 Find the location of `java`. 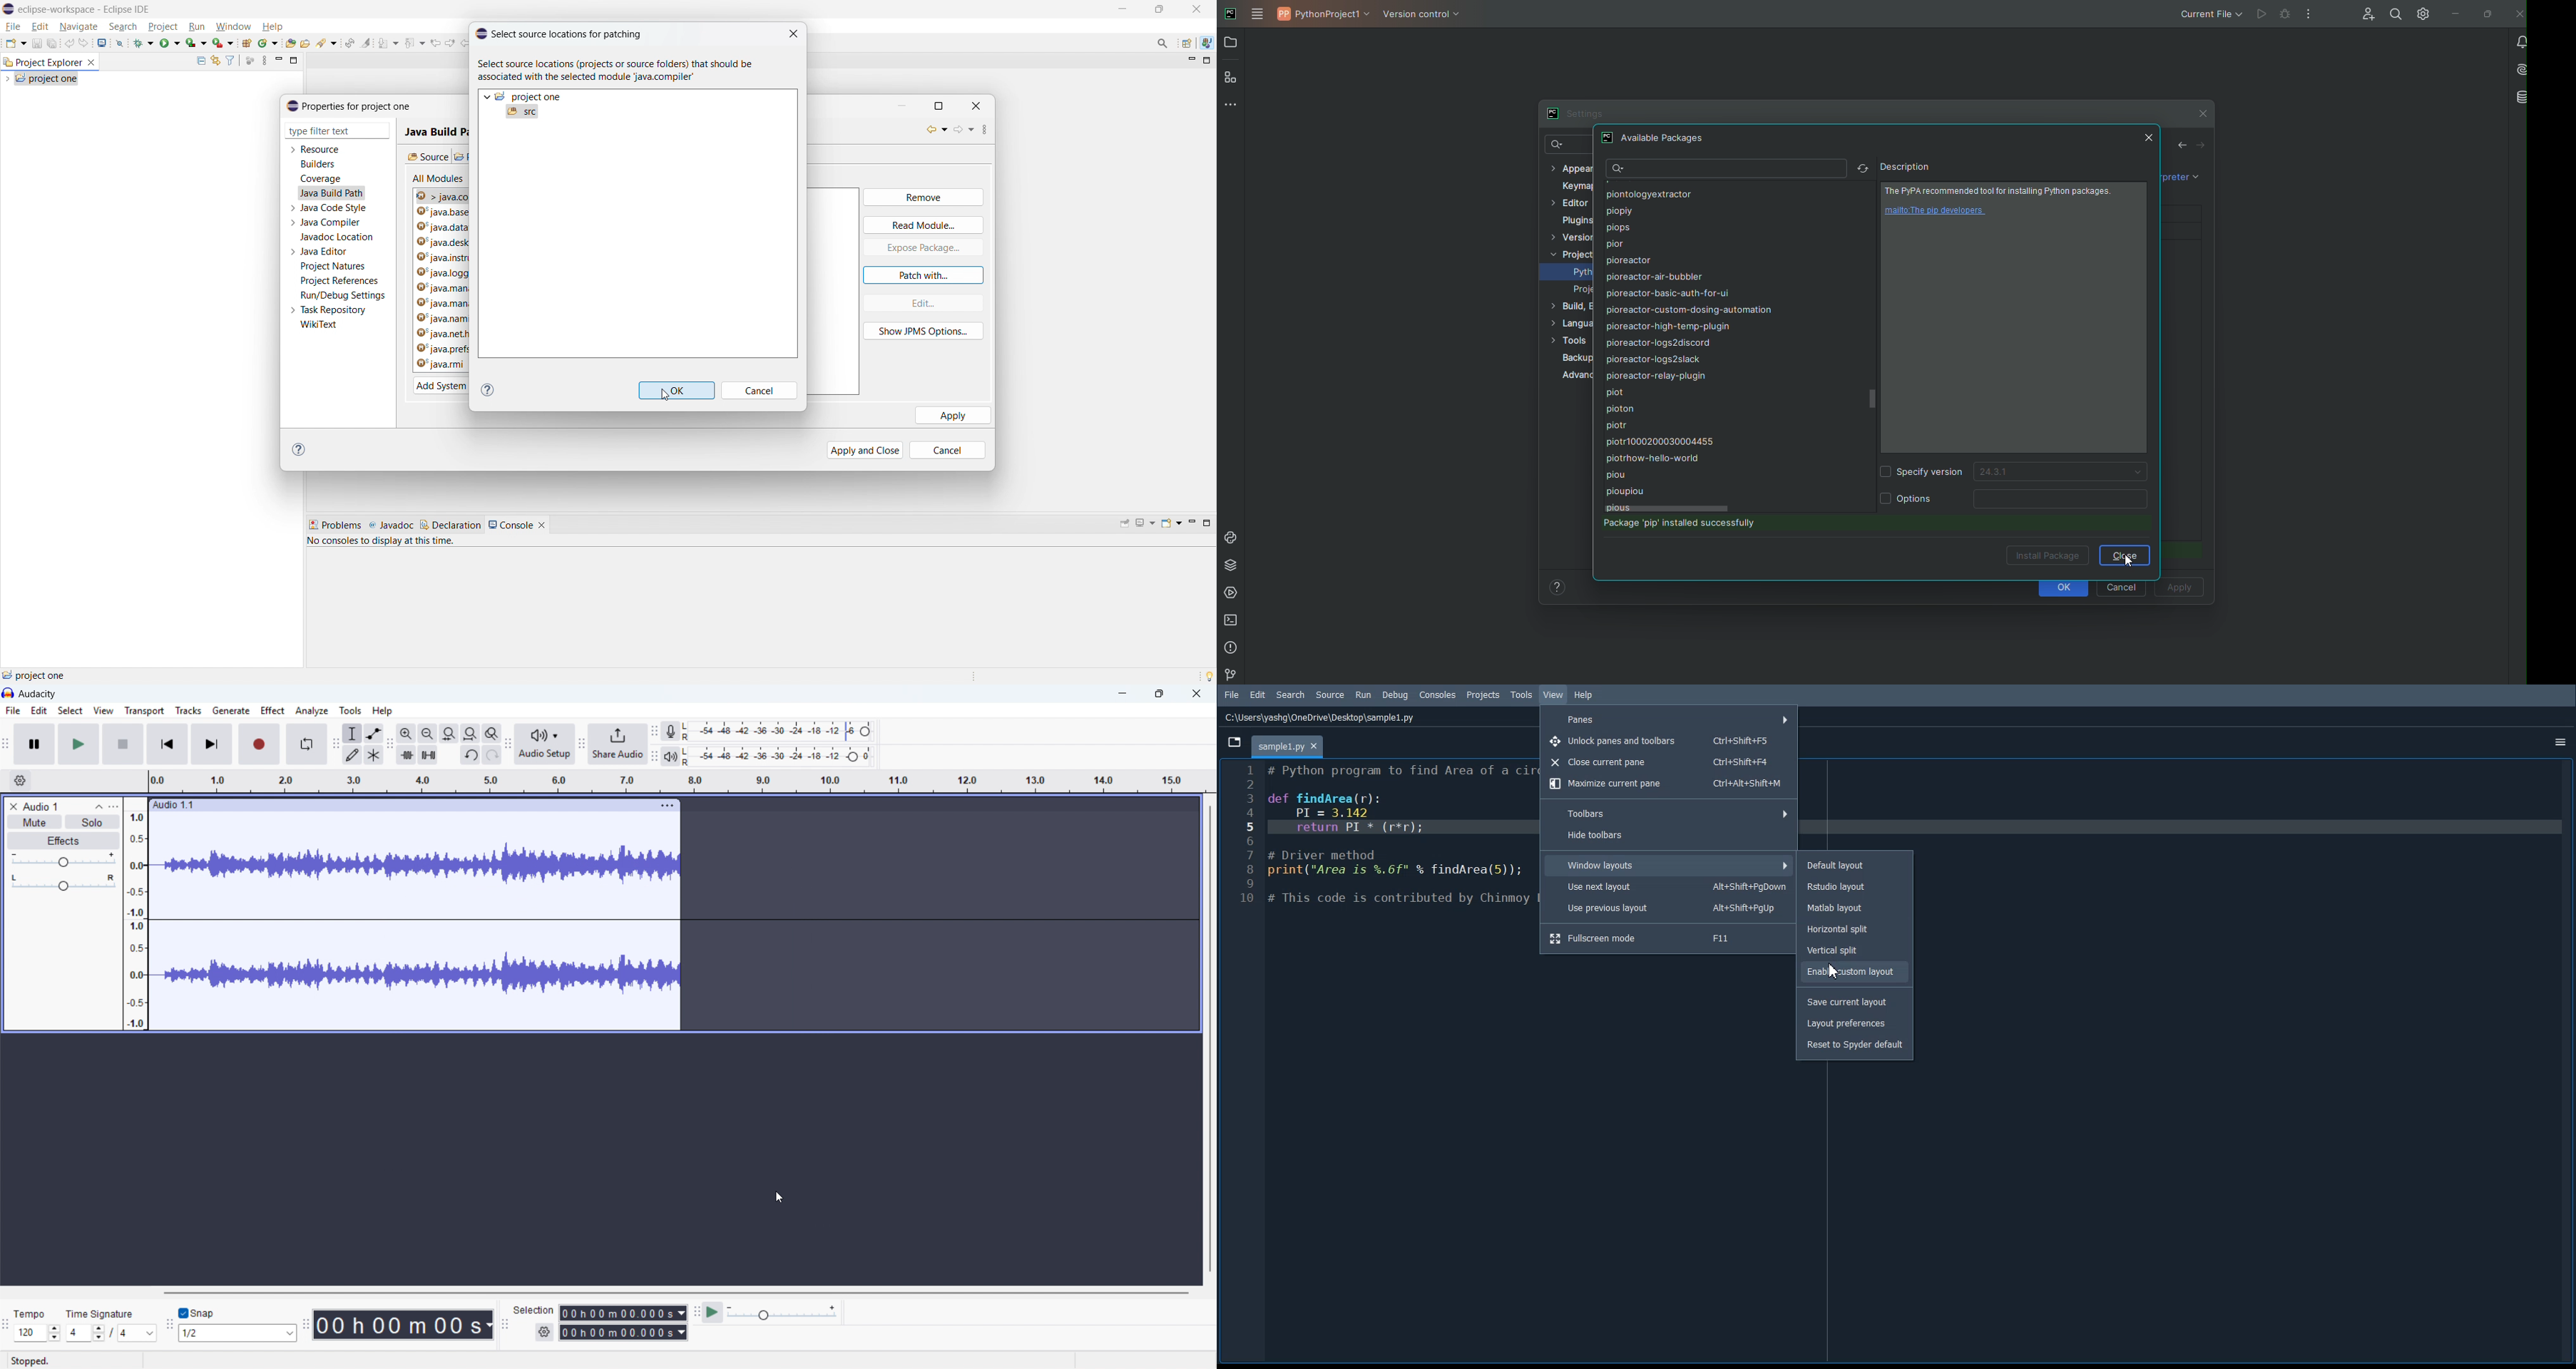

java is located at coordinates (1207, 43).